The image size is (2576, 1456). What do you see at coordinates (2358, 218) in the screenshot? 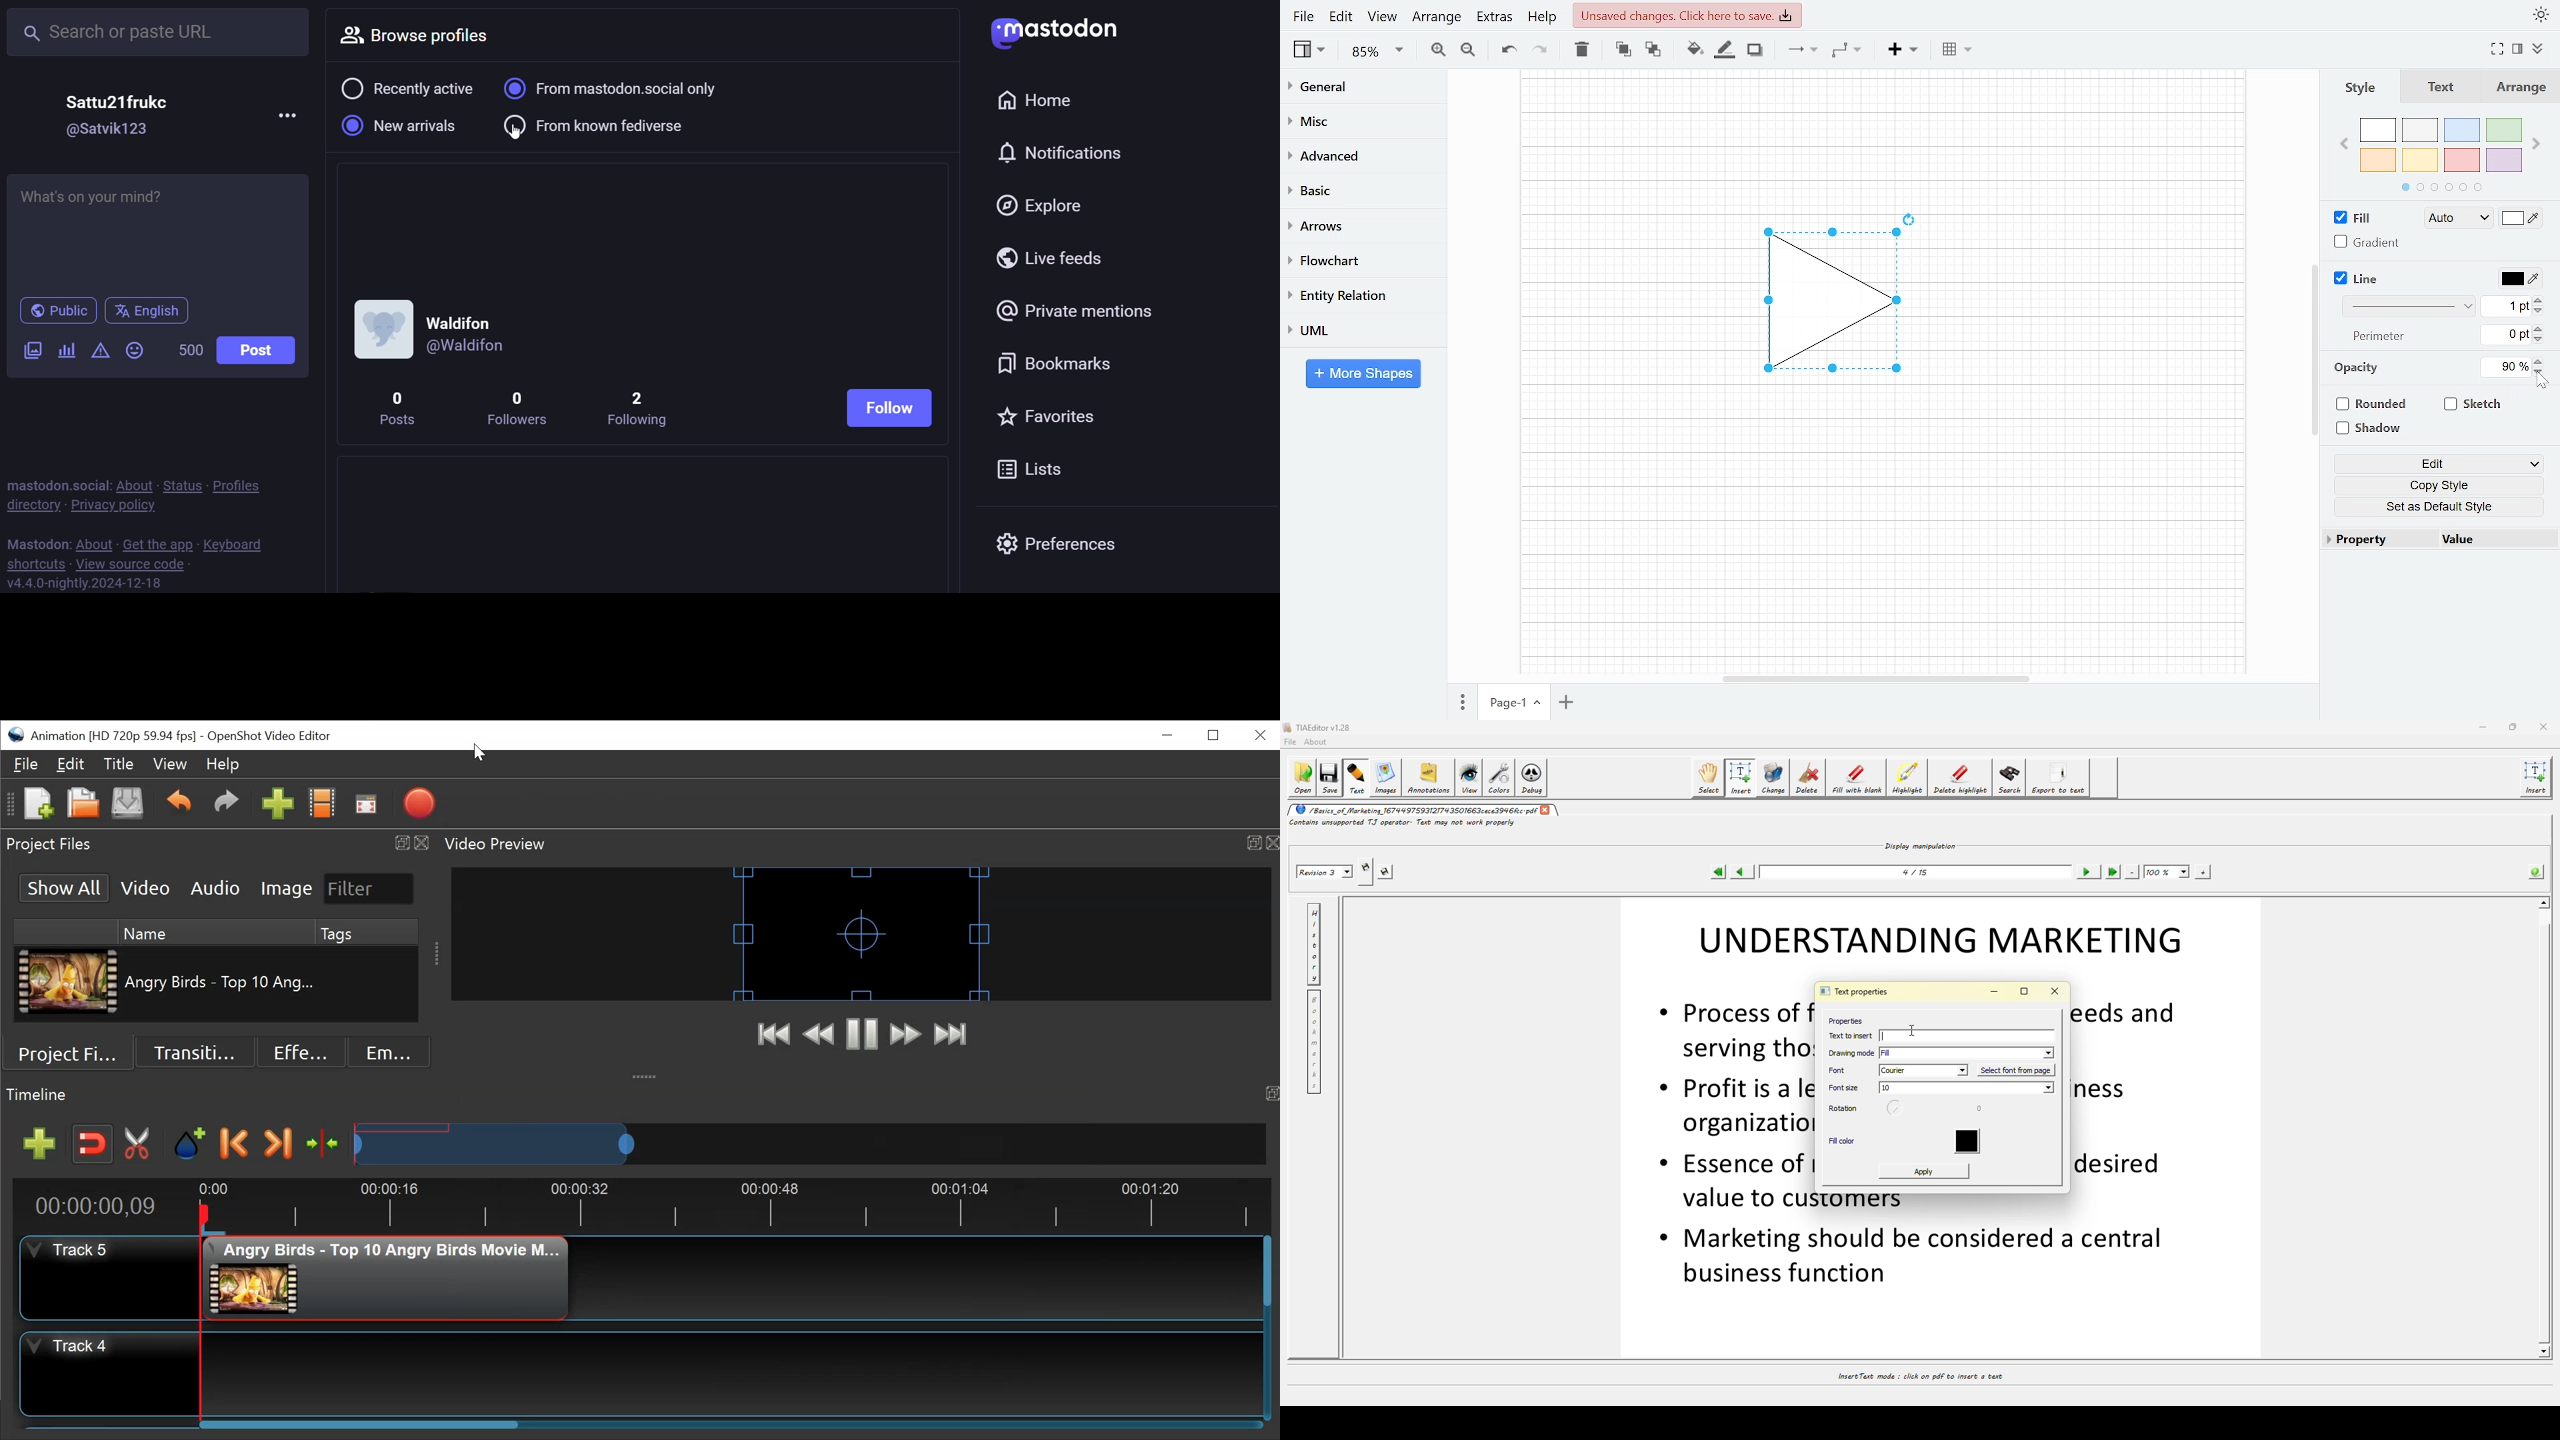
I see `Fill` at bounding box center [2358, 218].